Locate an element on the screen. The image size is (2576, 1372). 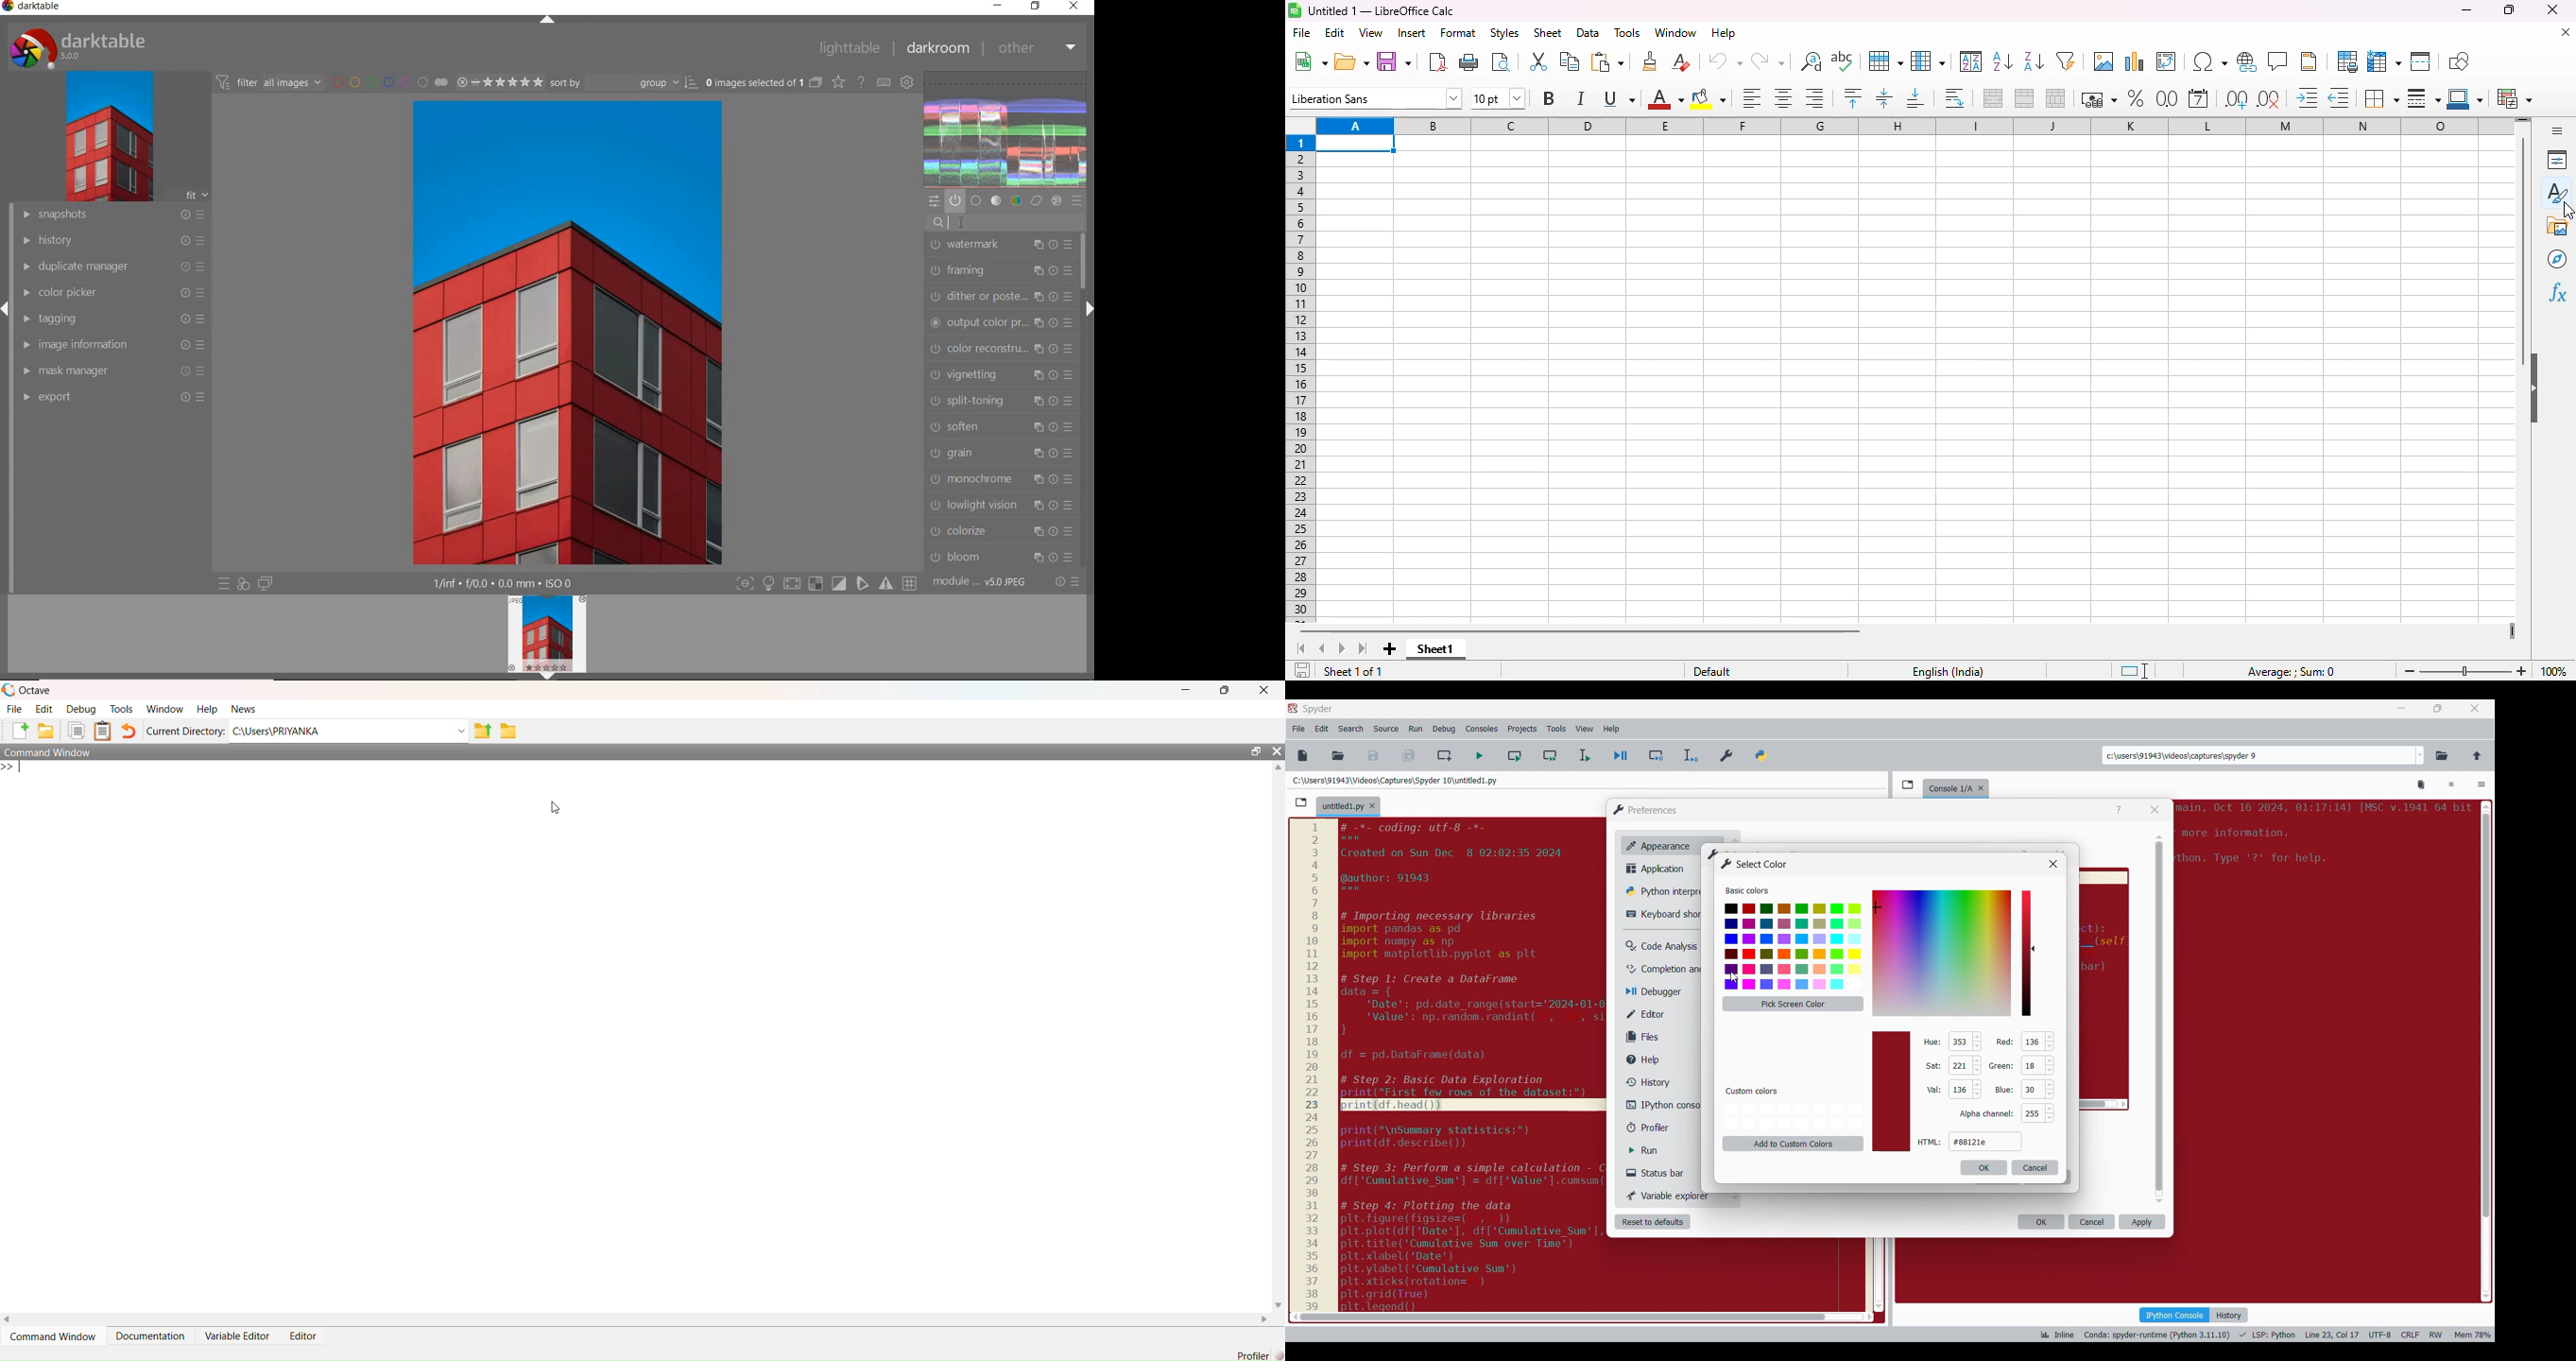
Window is located at coordinates (164, 709).